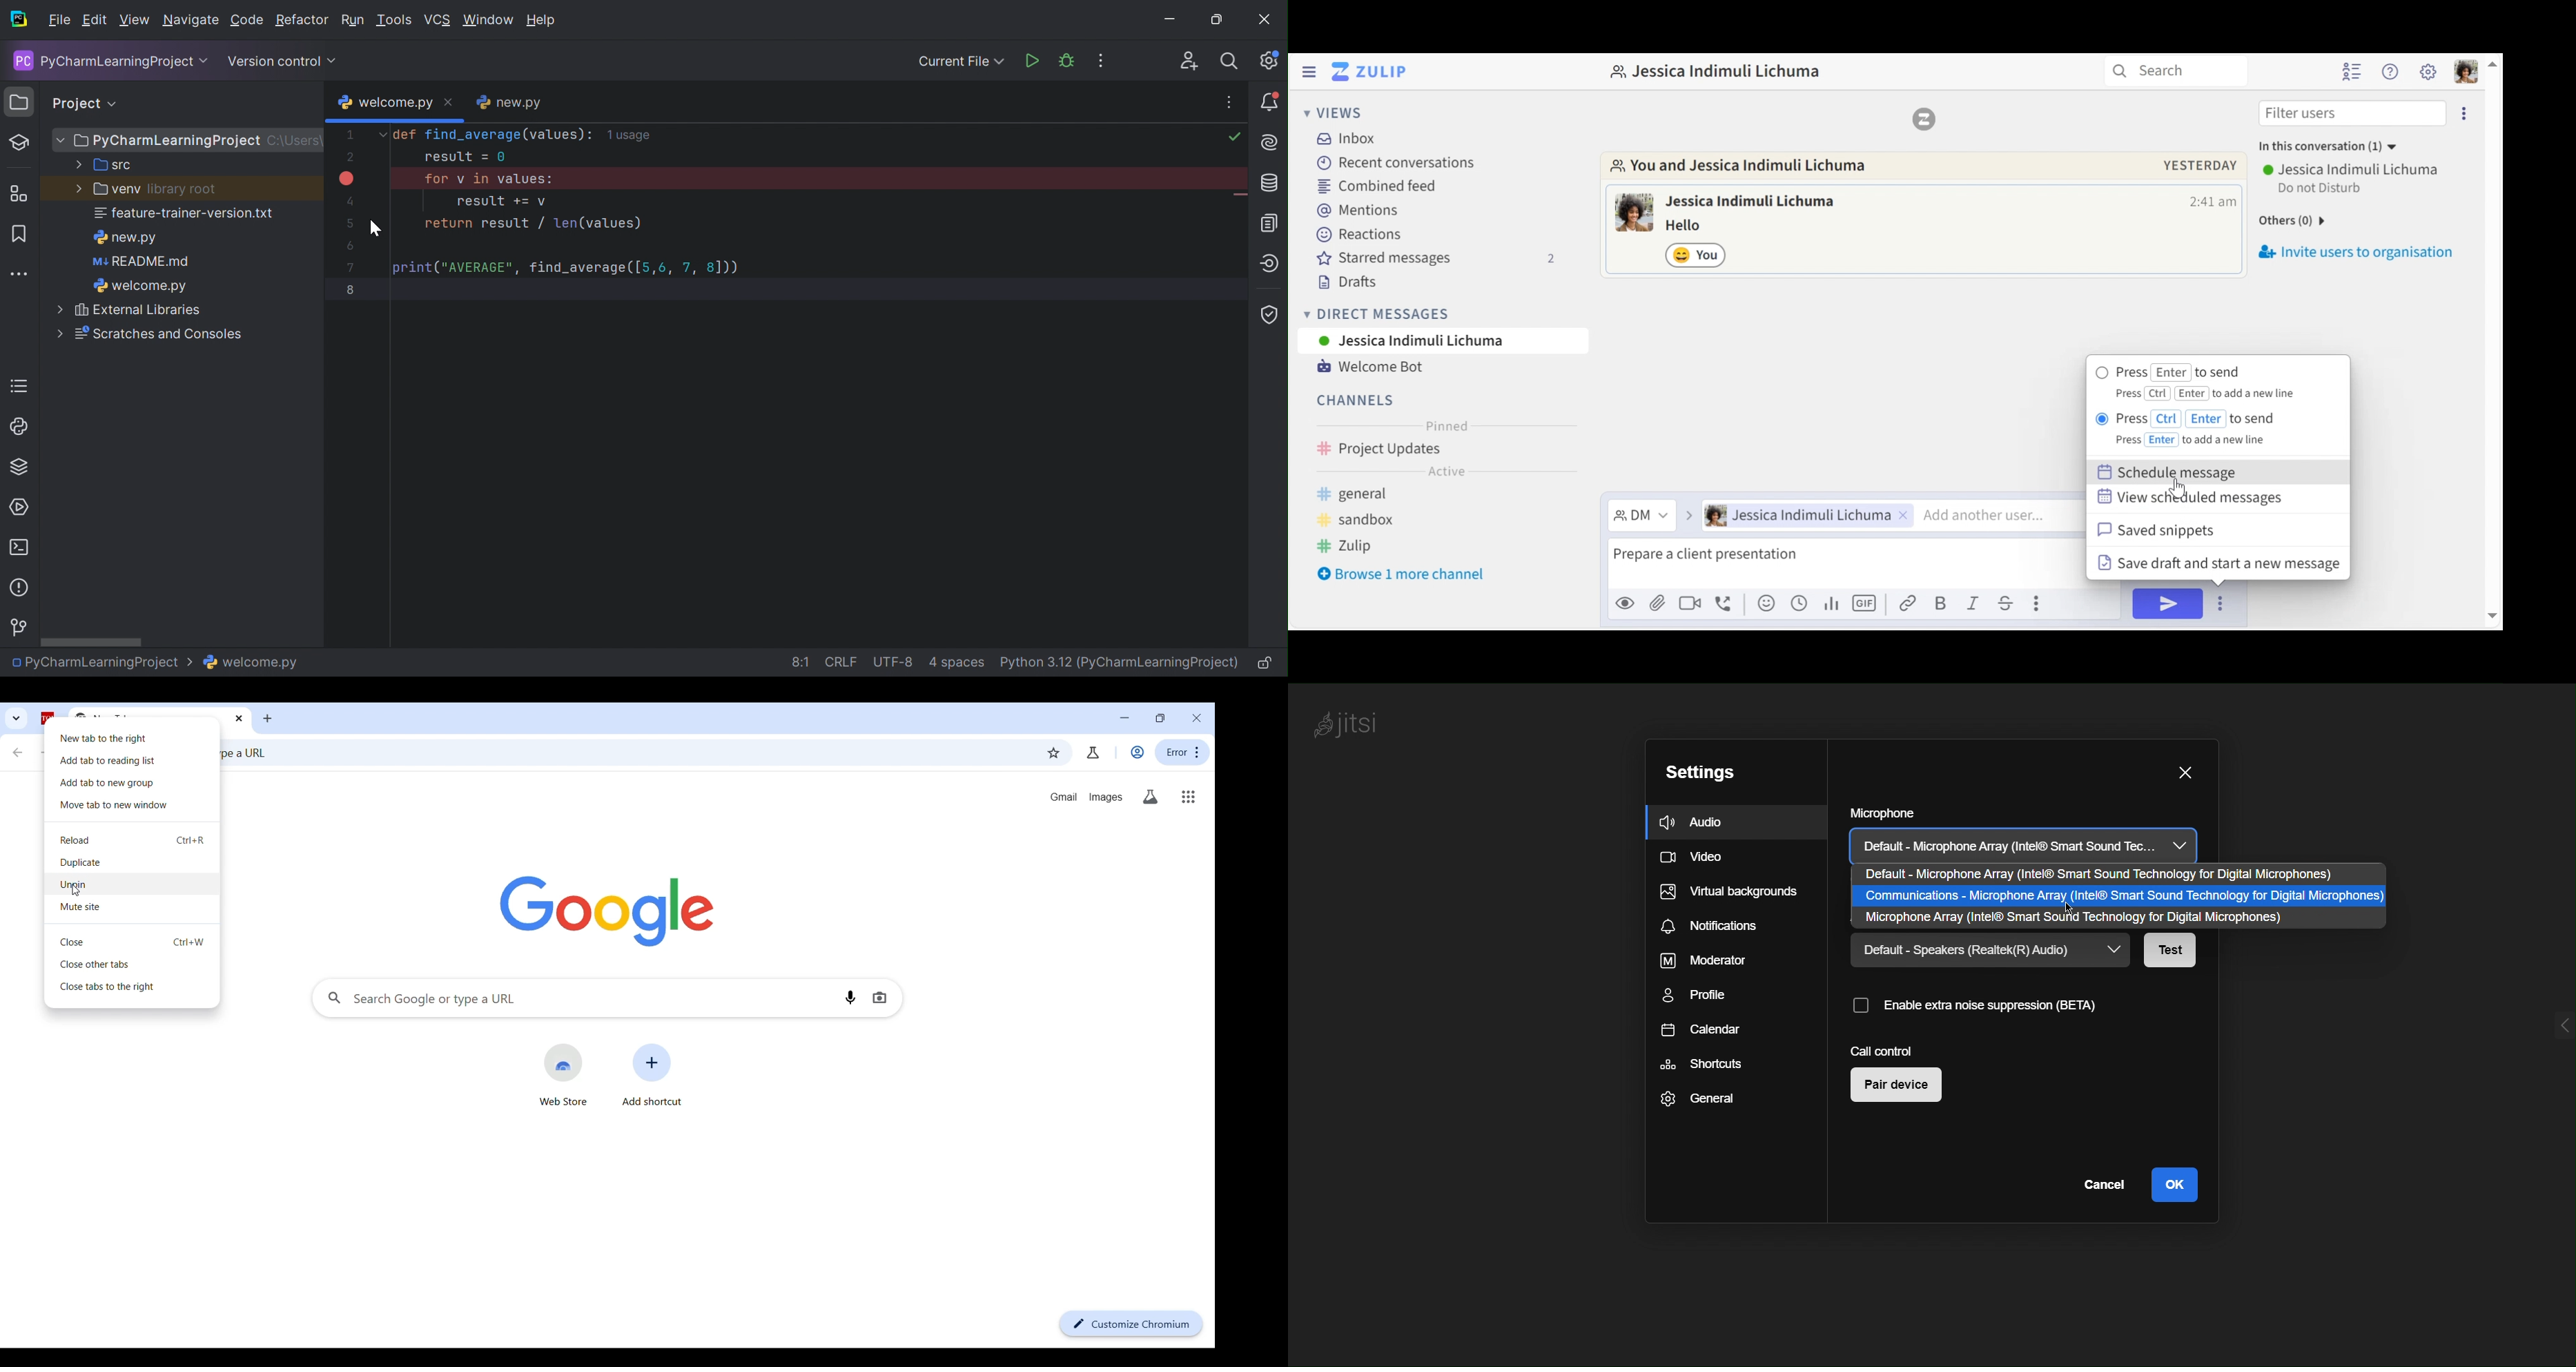  Describe the element at coordinates (1354, 235) in the screenshot. I see `Reactions` at that location.